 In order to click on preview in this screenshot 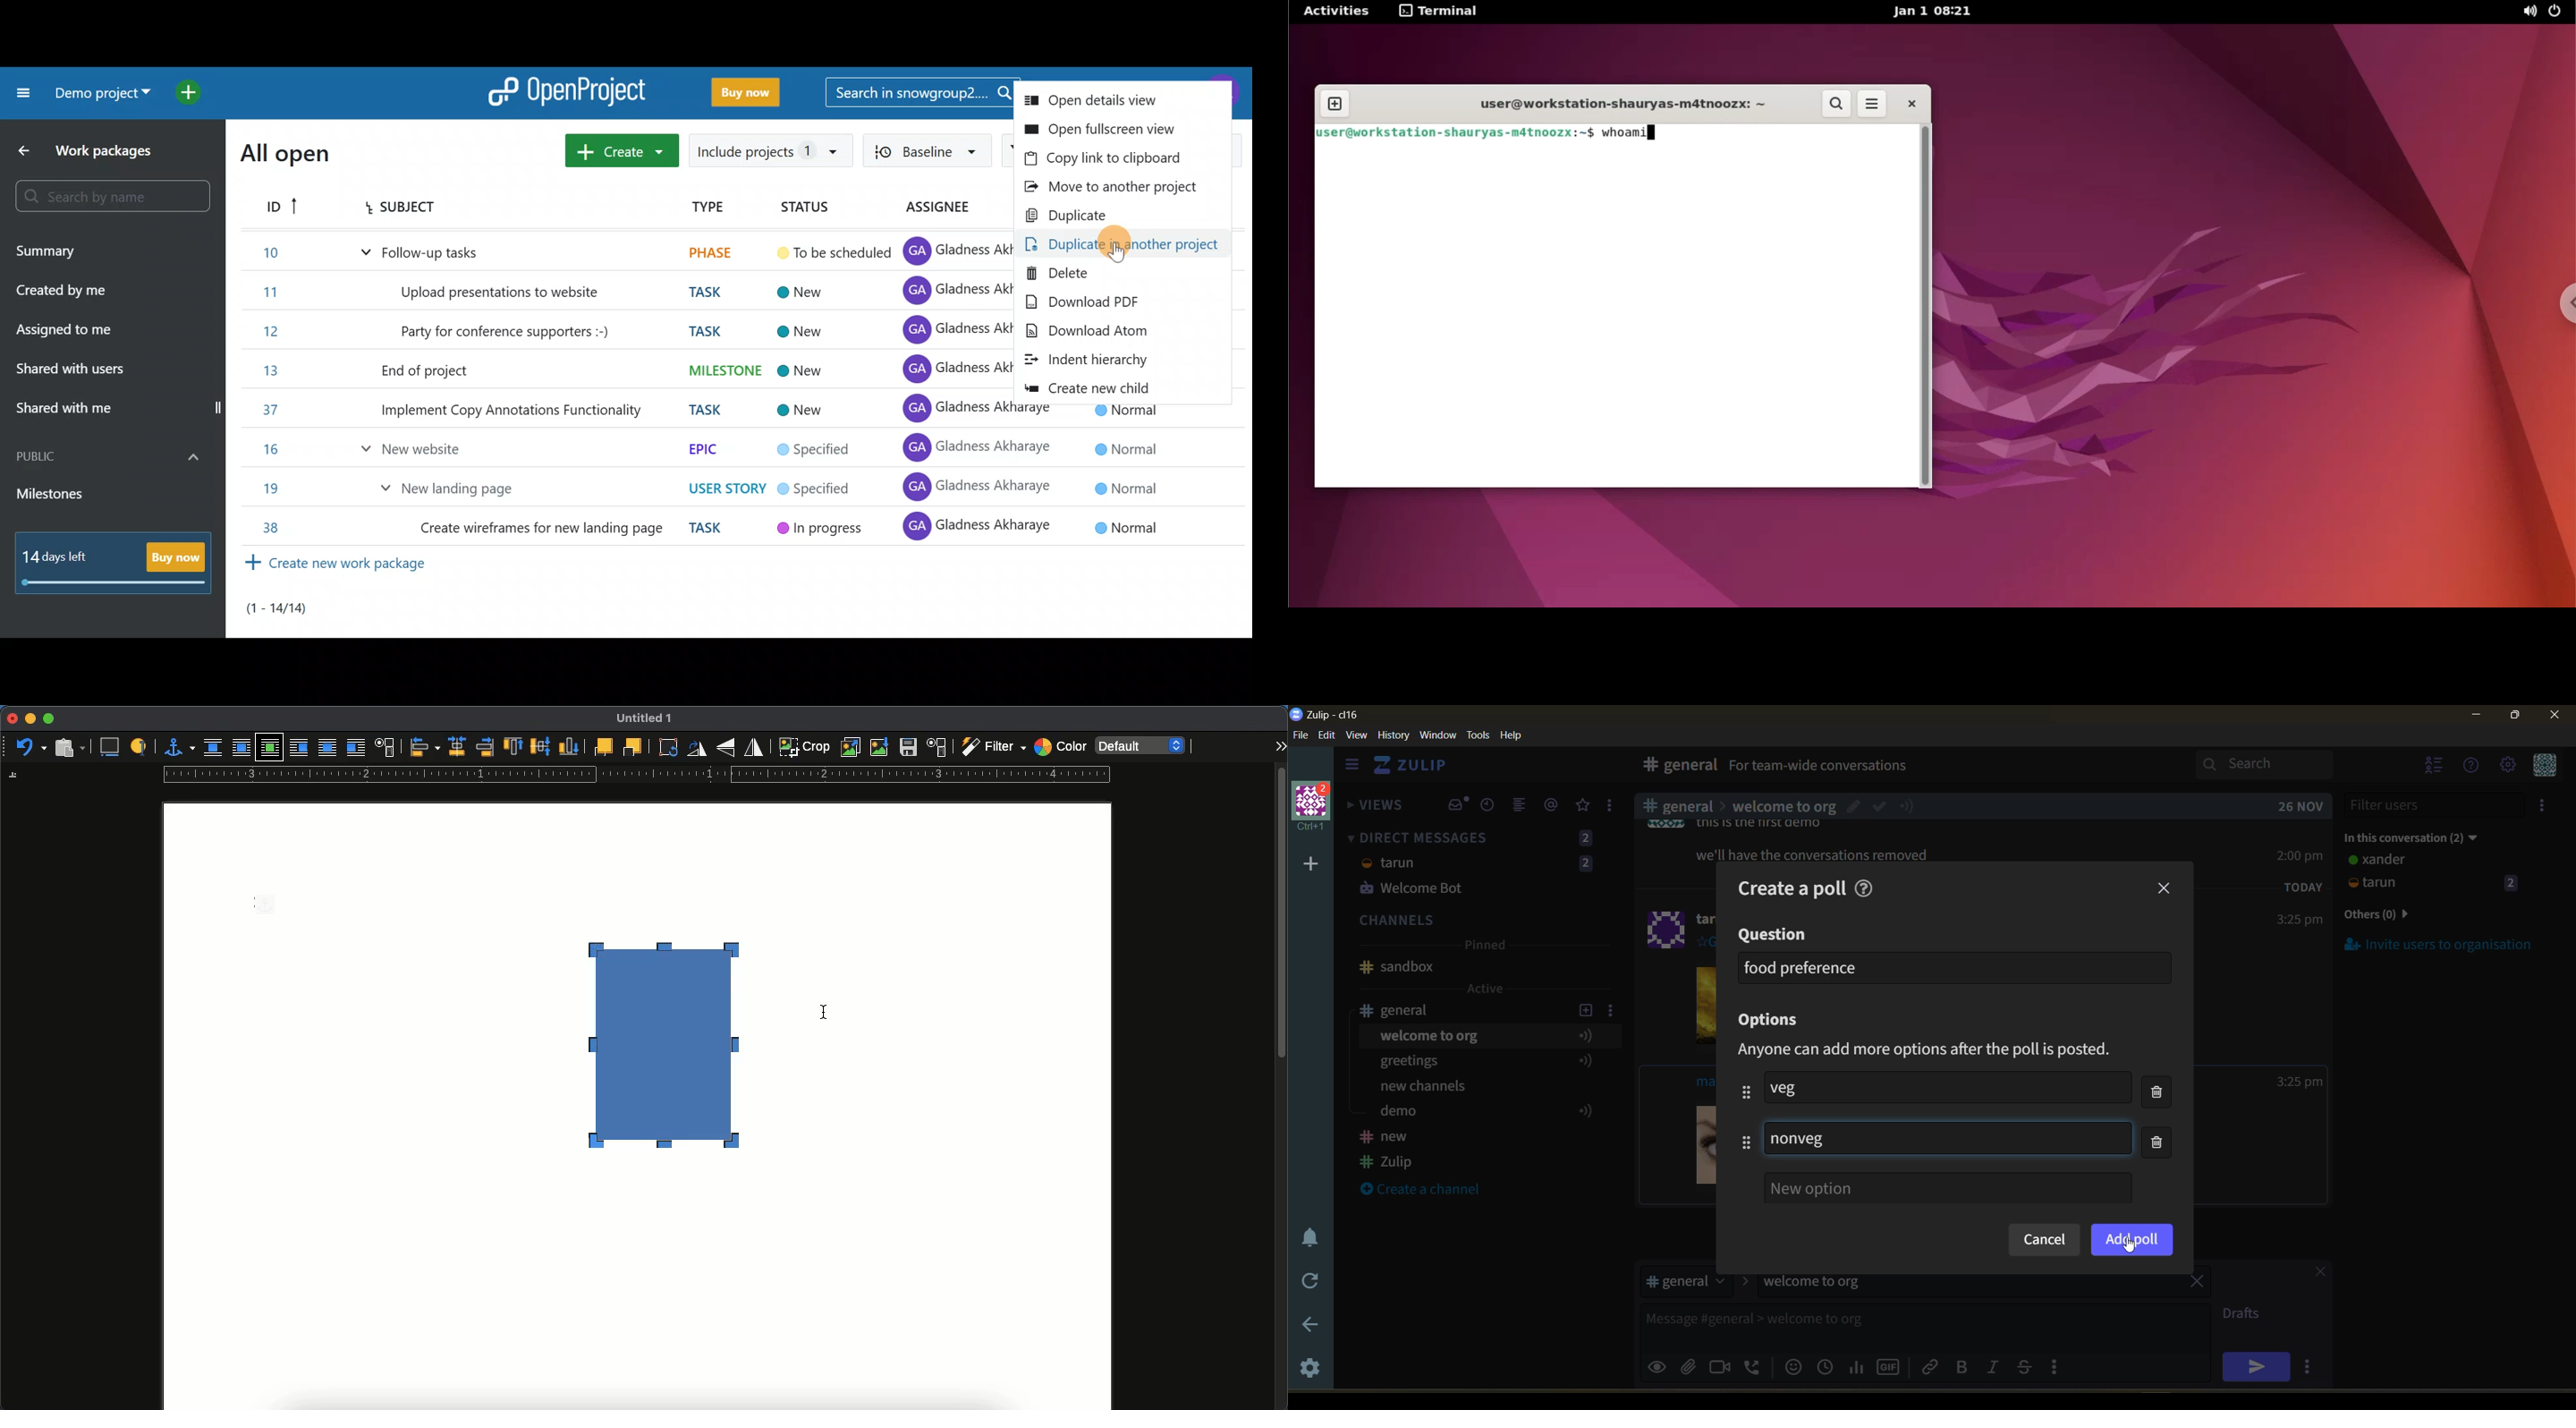, I will do `click(1659, 1365)`.